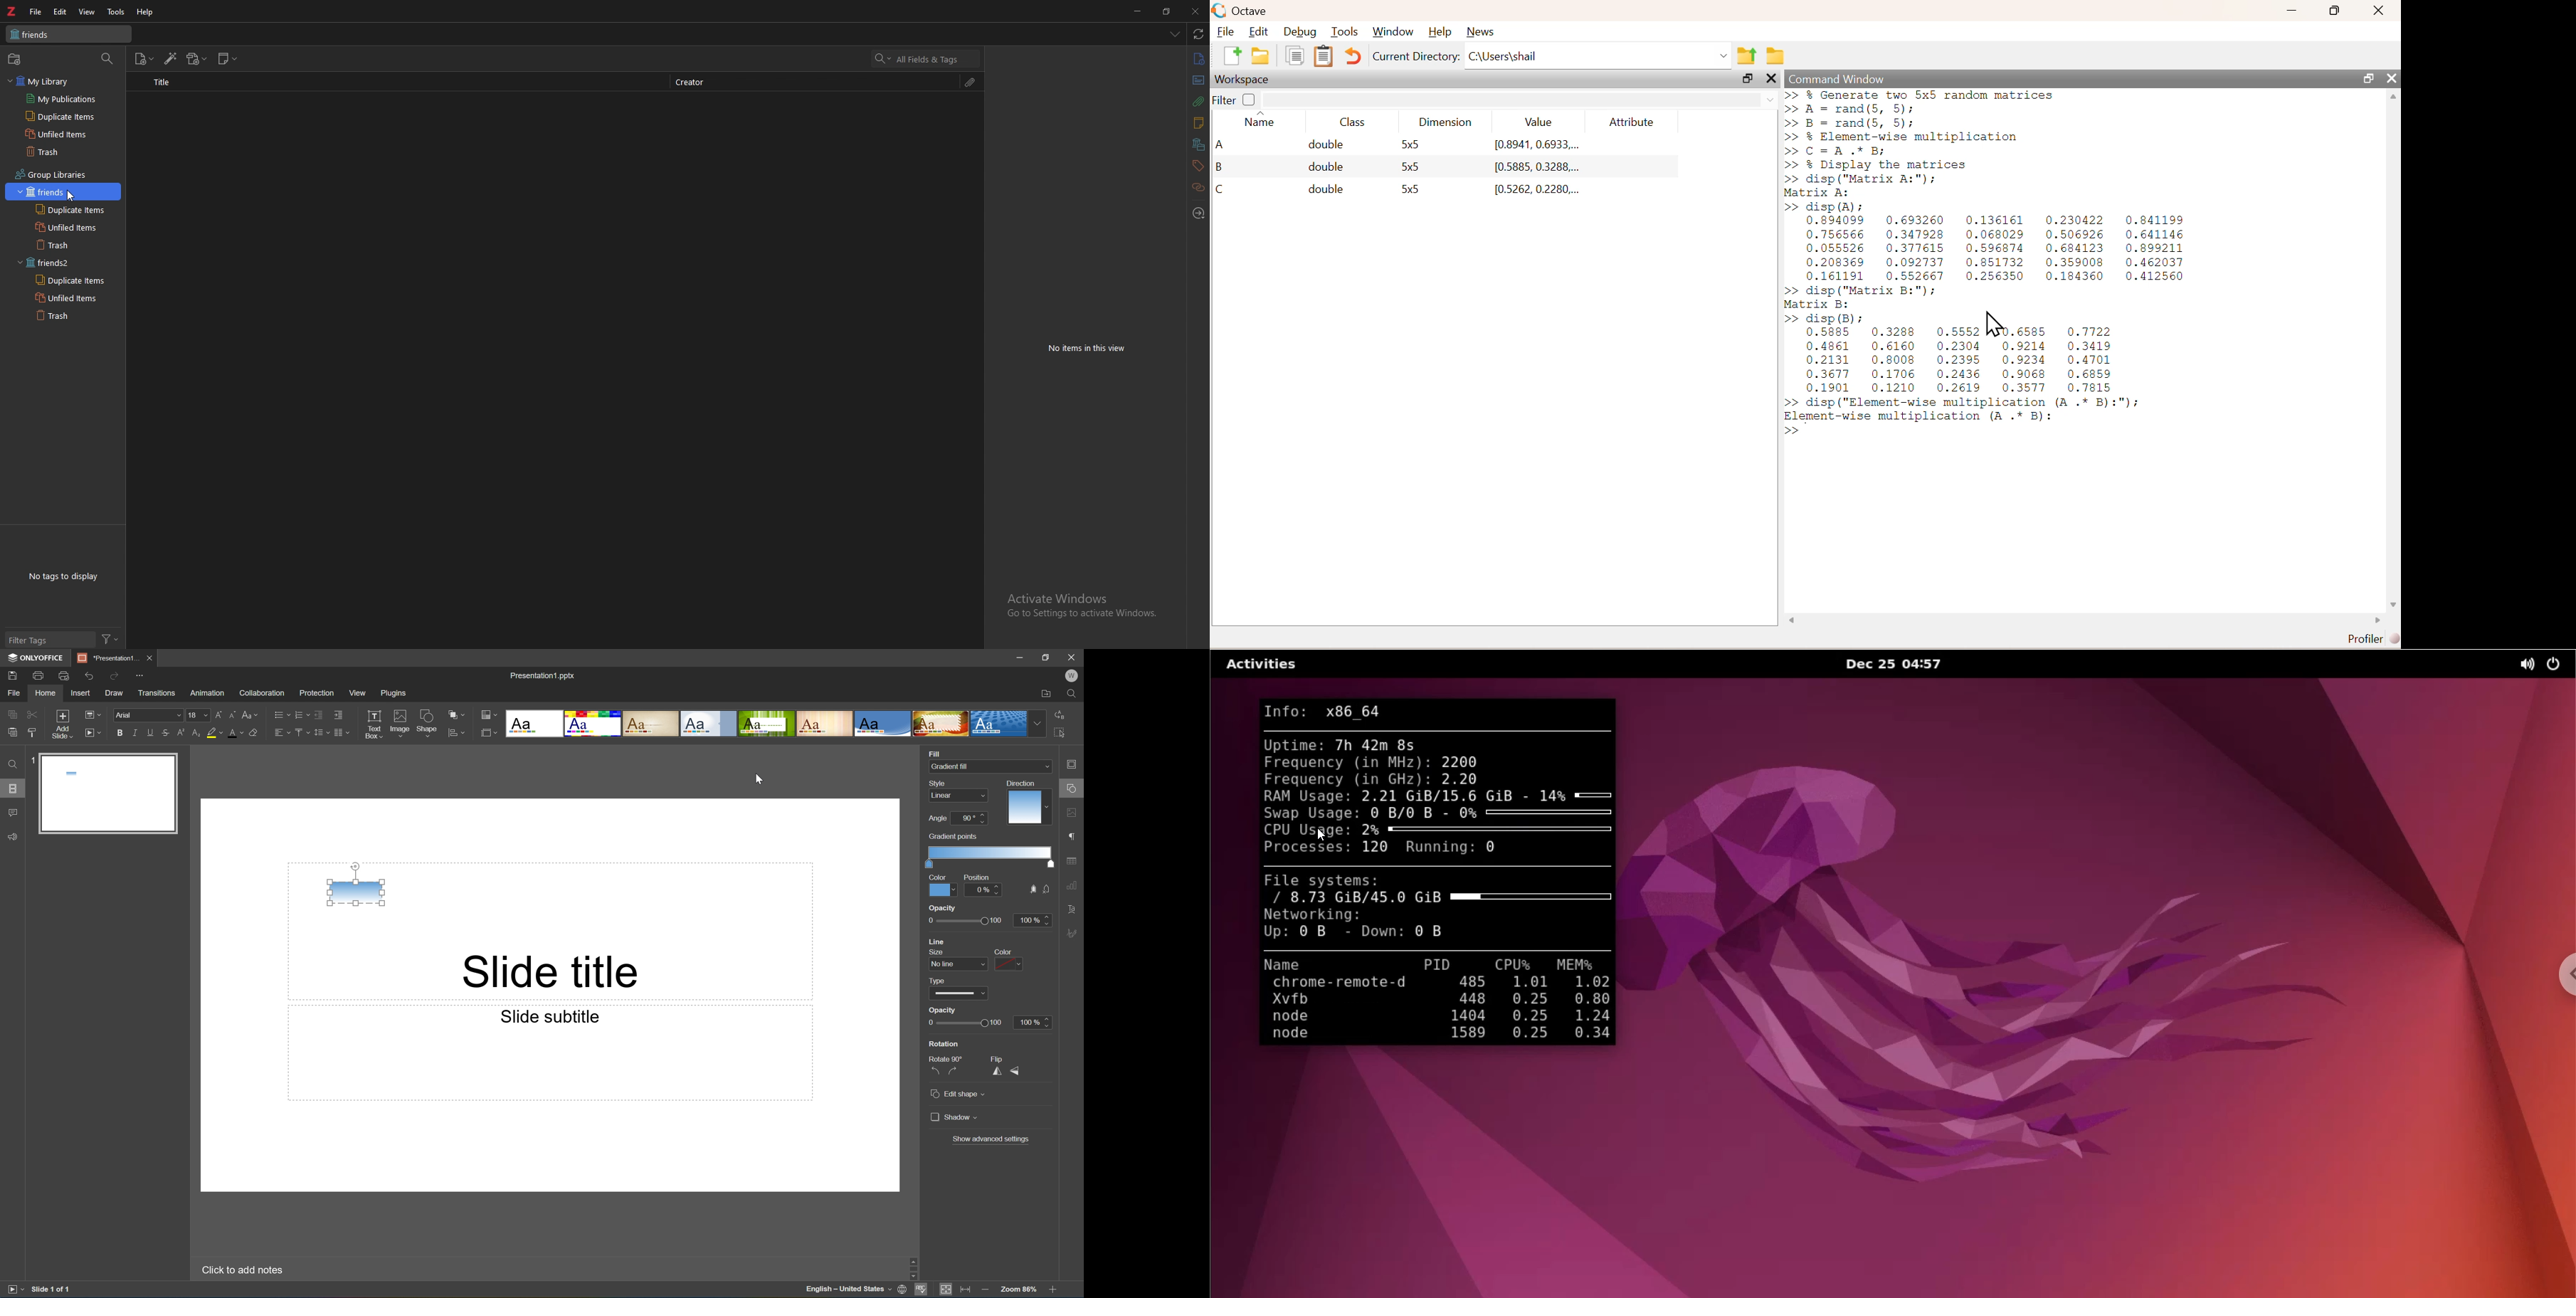 Image resolution: width=2576 pixels, height=1316 pixels. Describe the element at coordinates (1243, 11) in the screenshot. I see `Octave` at that location.